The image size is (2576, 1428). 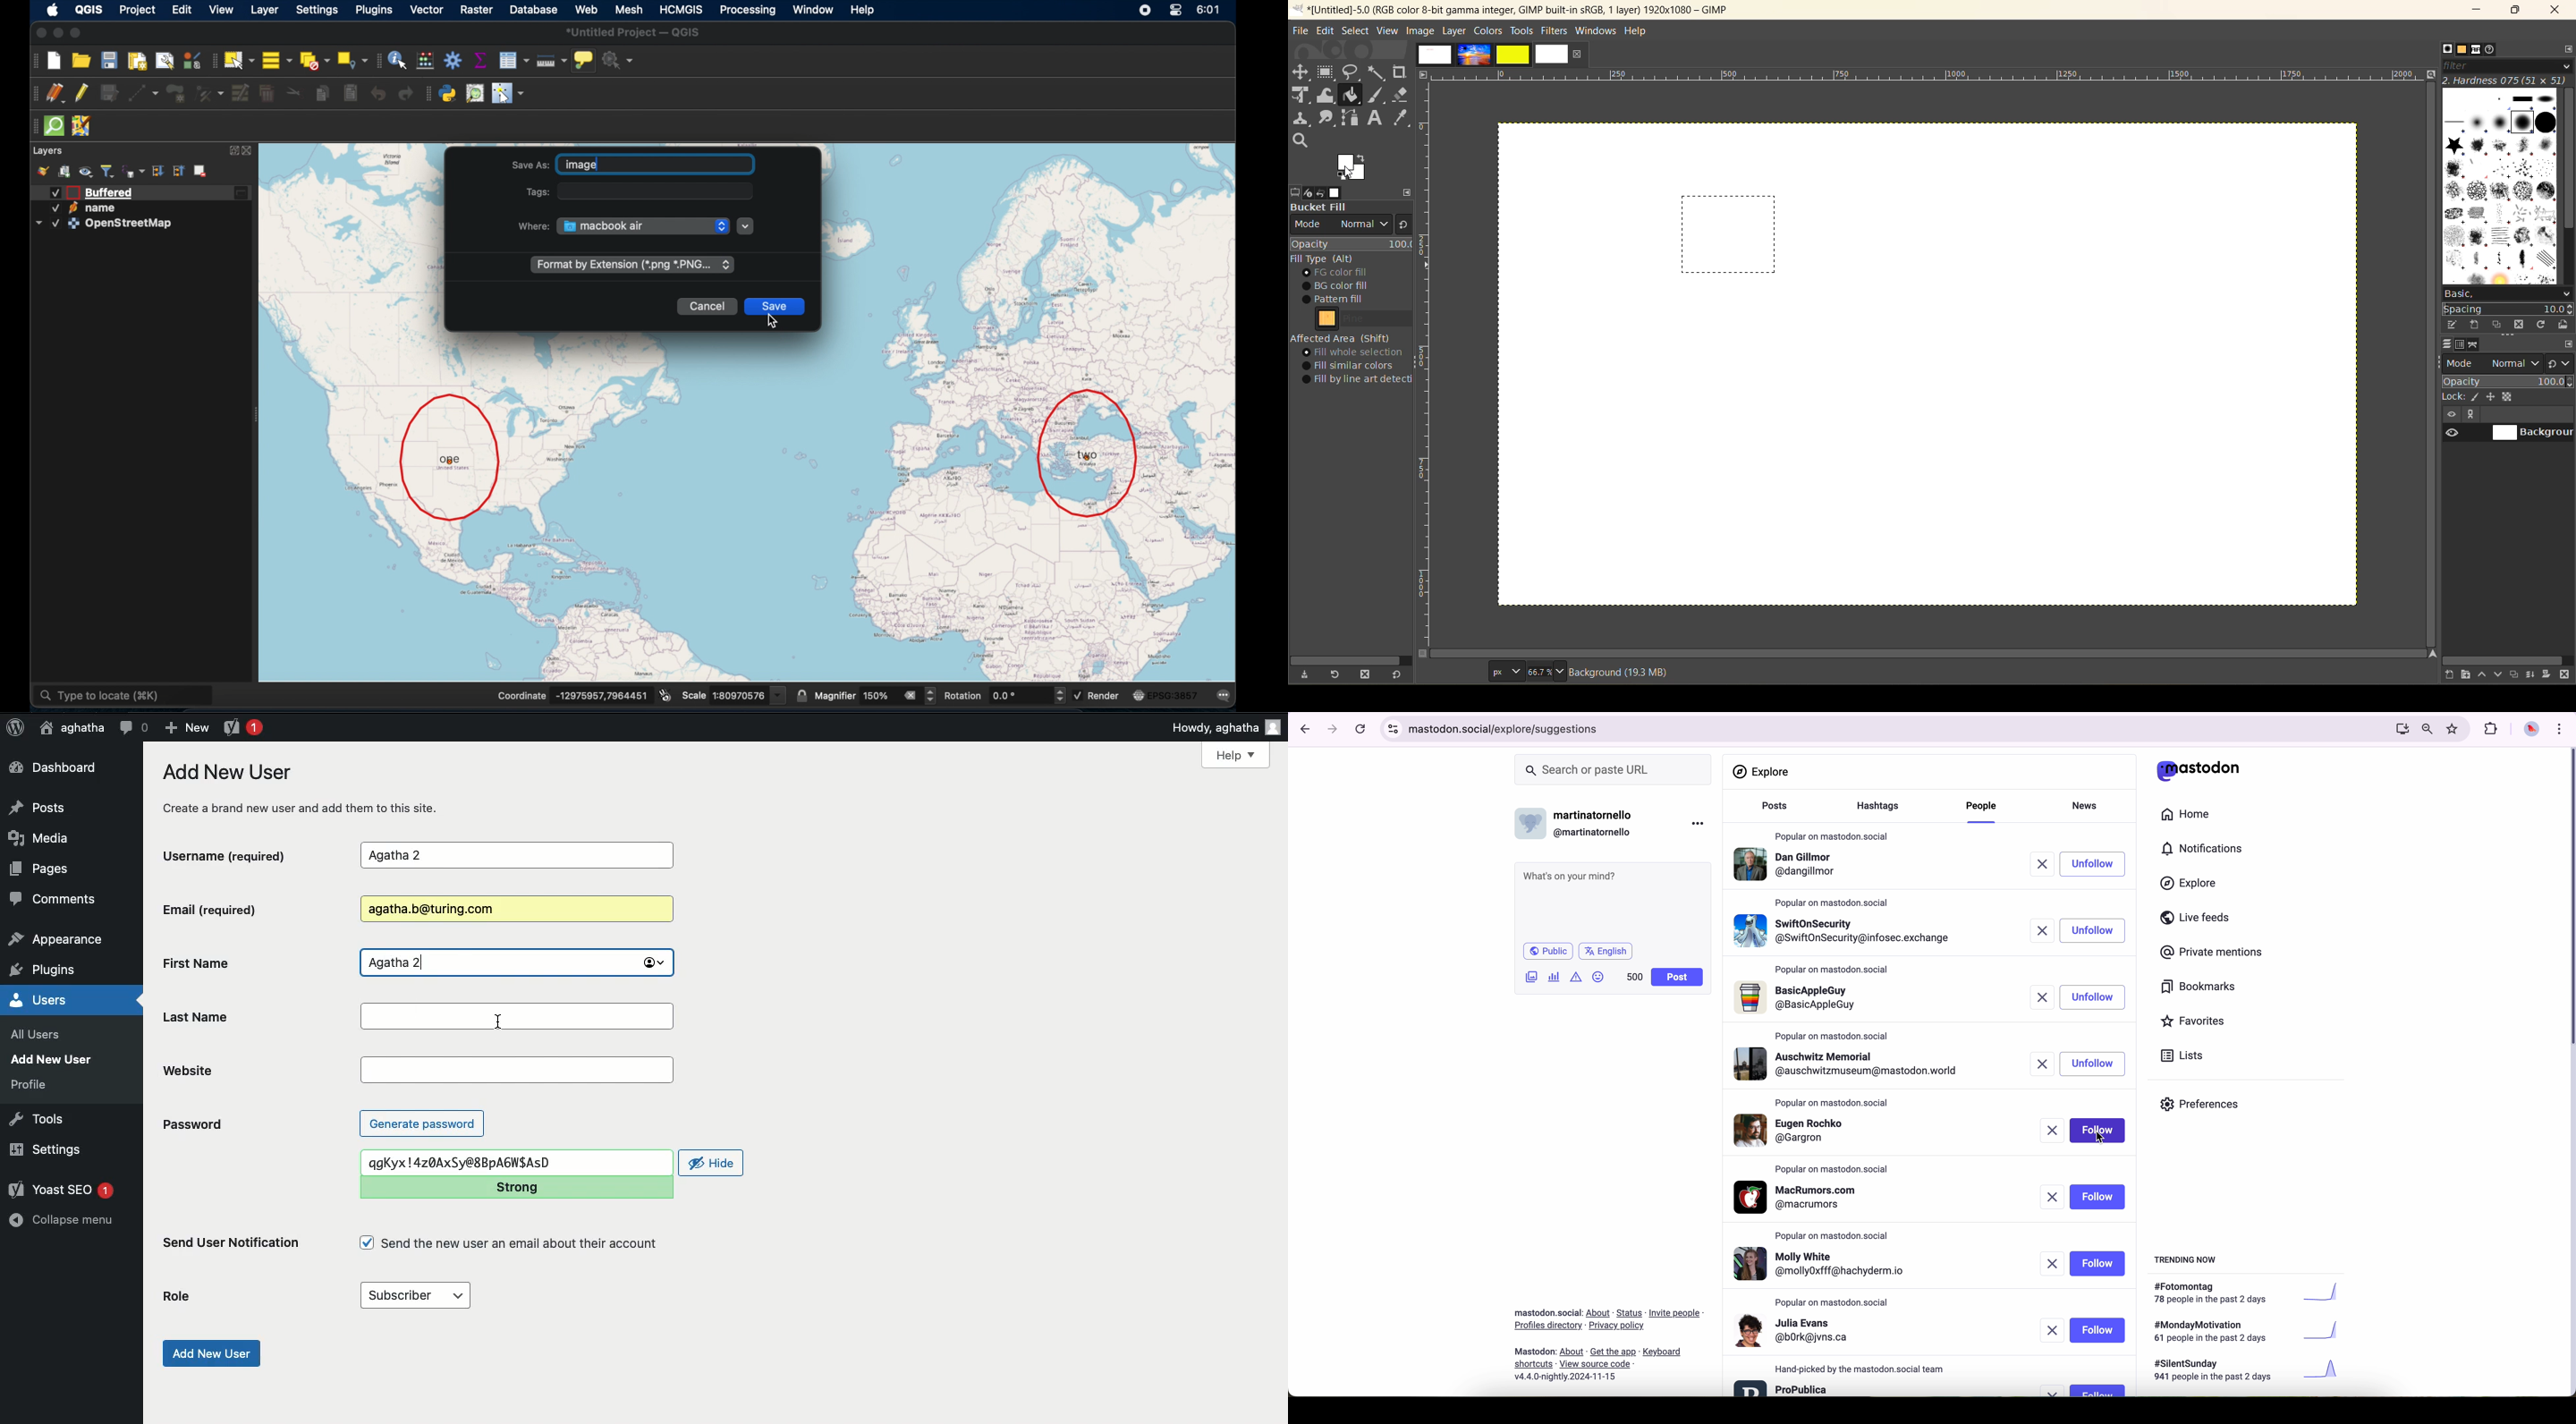 What do you see at coordinates (2094, 1064) in the screenshot?
I see `unfollow` at bounding box center [2094, 1064].